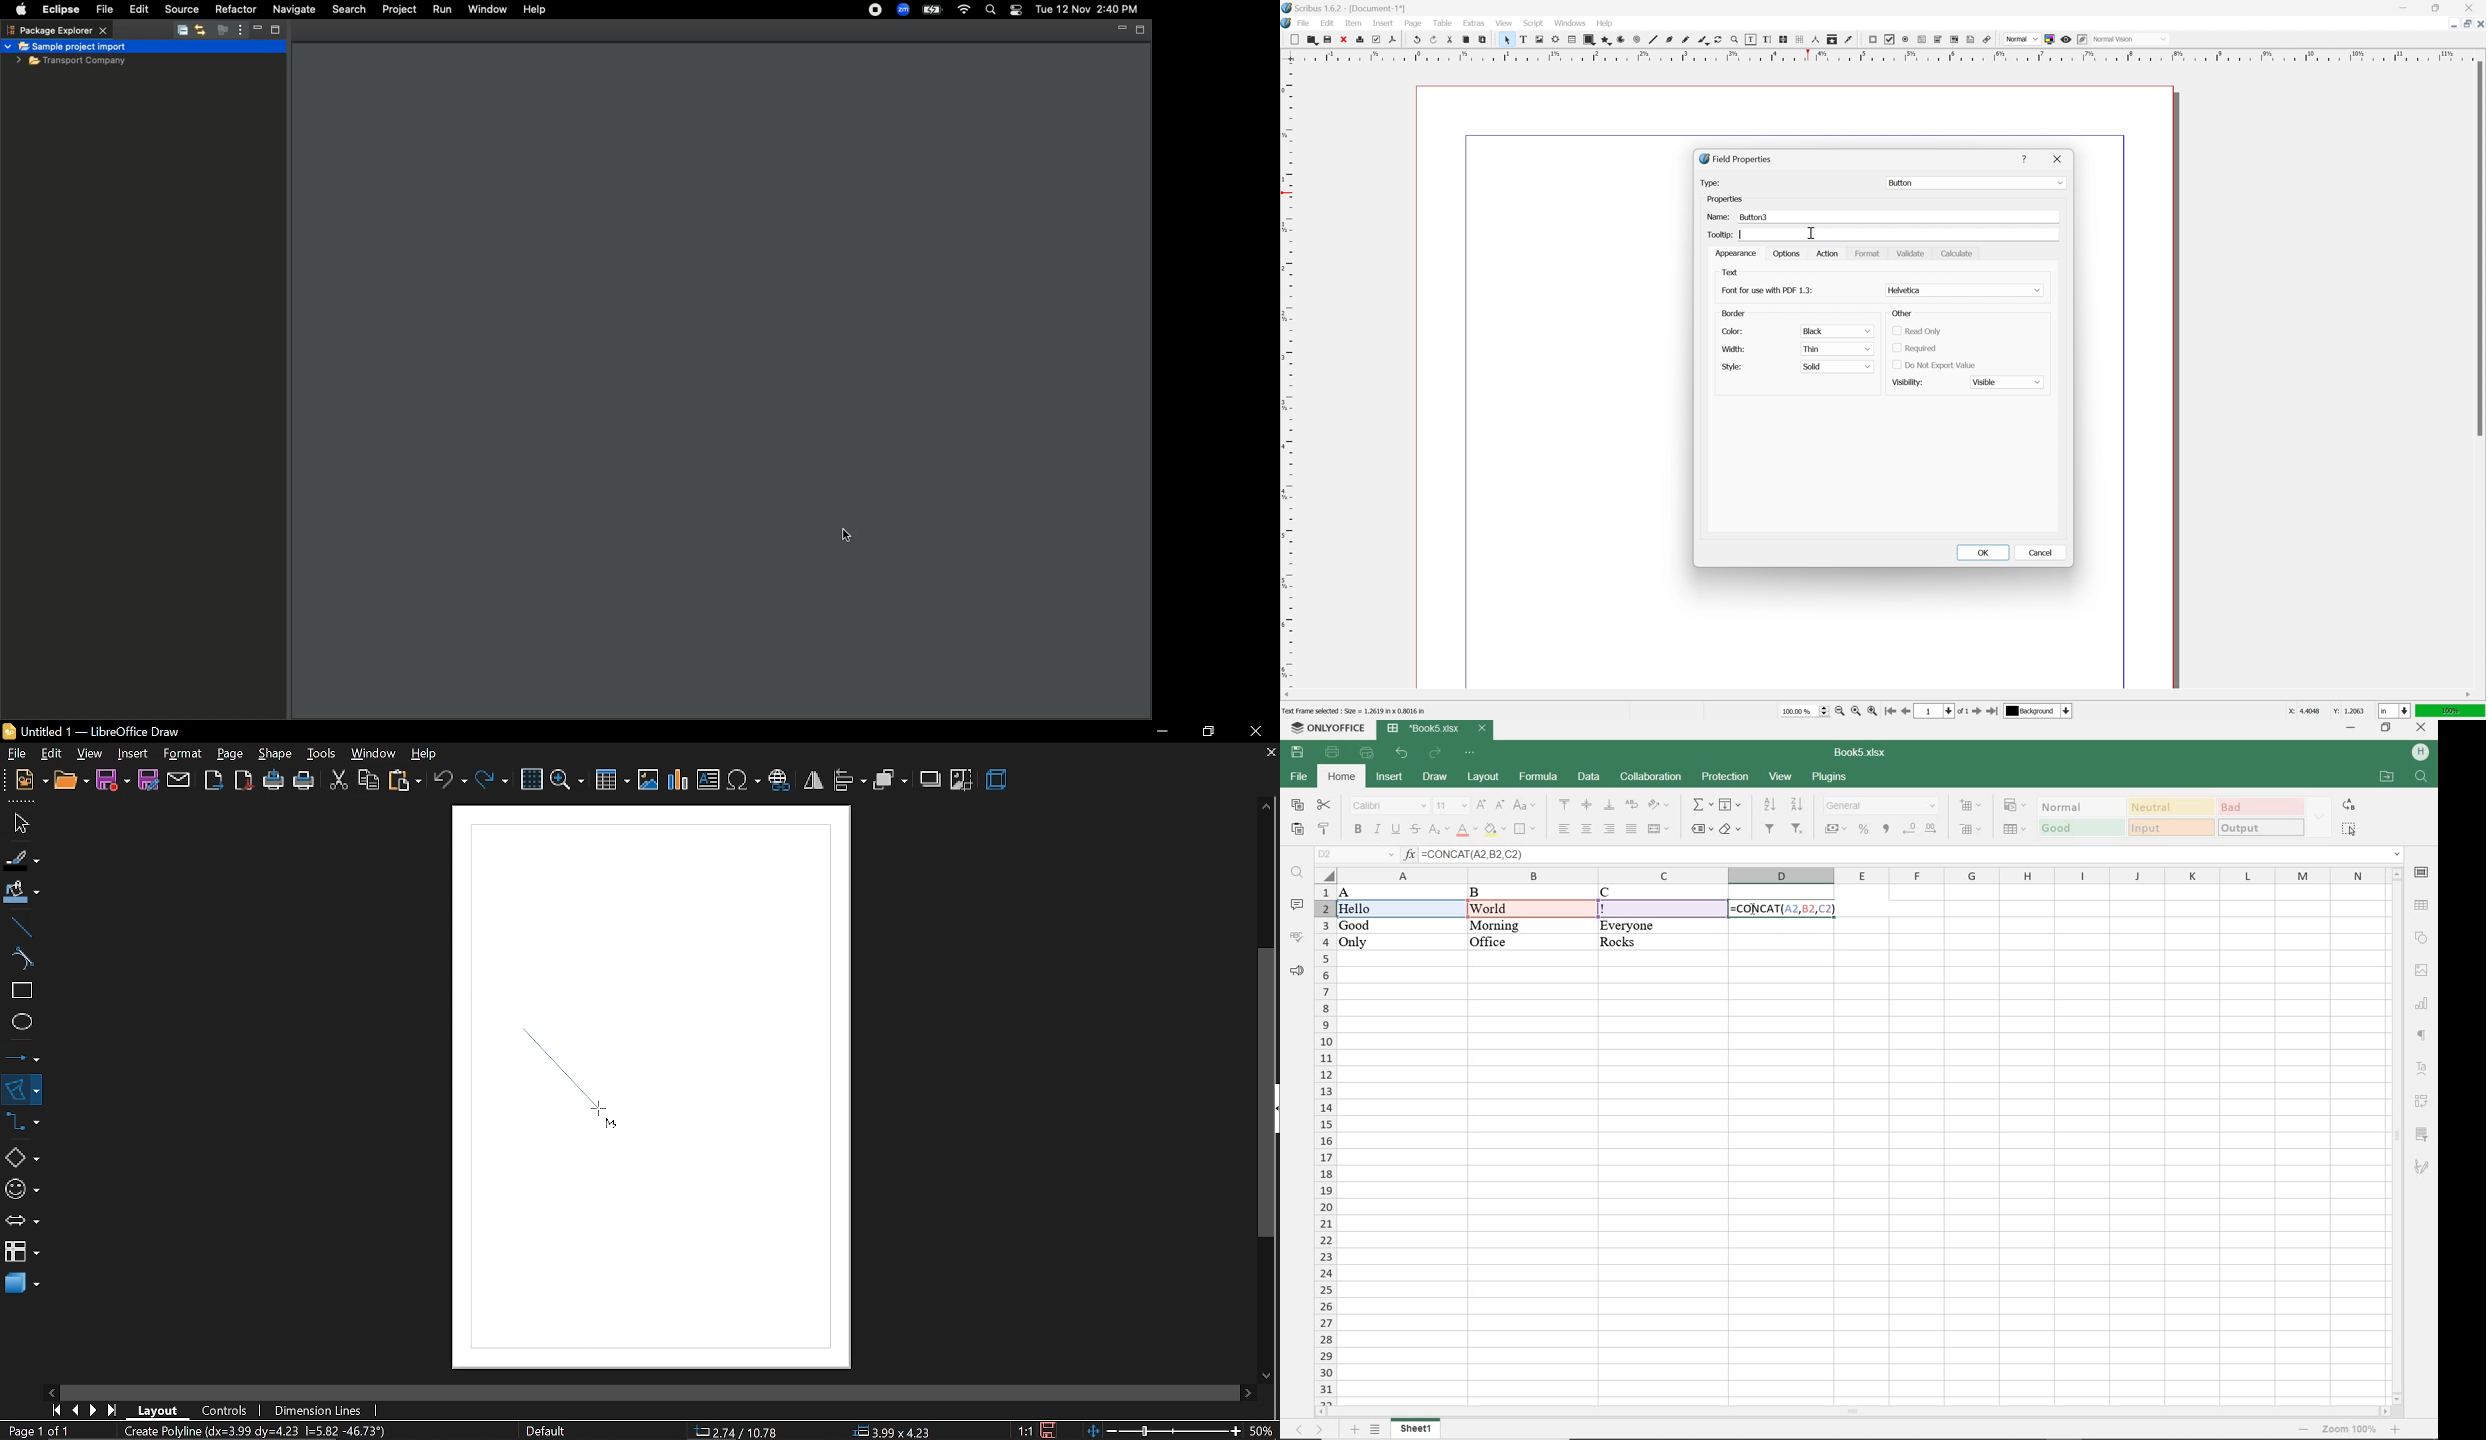 The height and width of the screenshot is (1456, 2492). Describe the element at coordinates (1781, 776) in the screenshot. I see `VIEW` at that location.